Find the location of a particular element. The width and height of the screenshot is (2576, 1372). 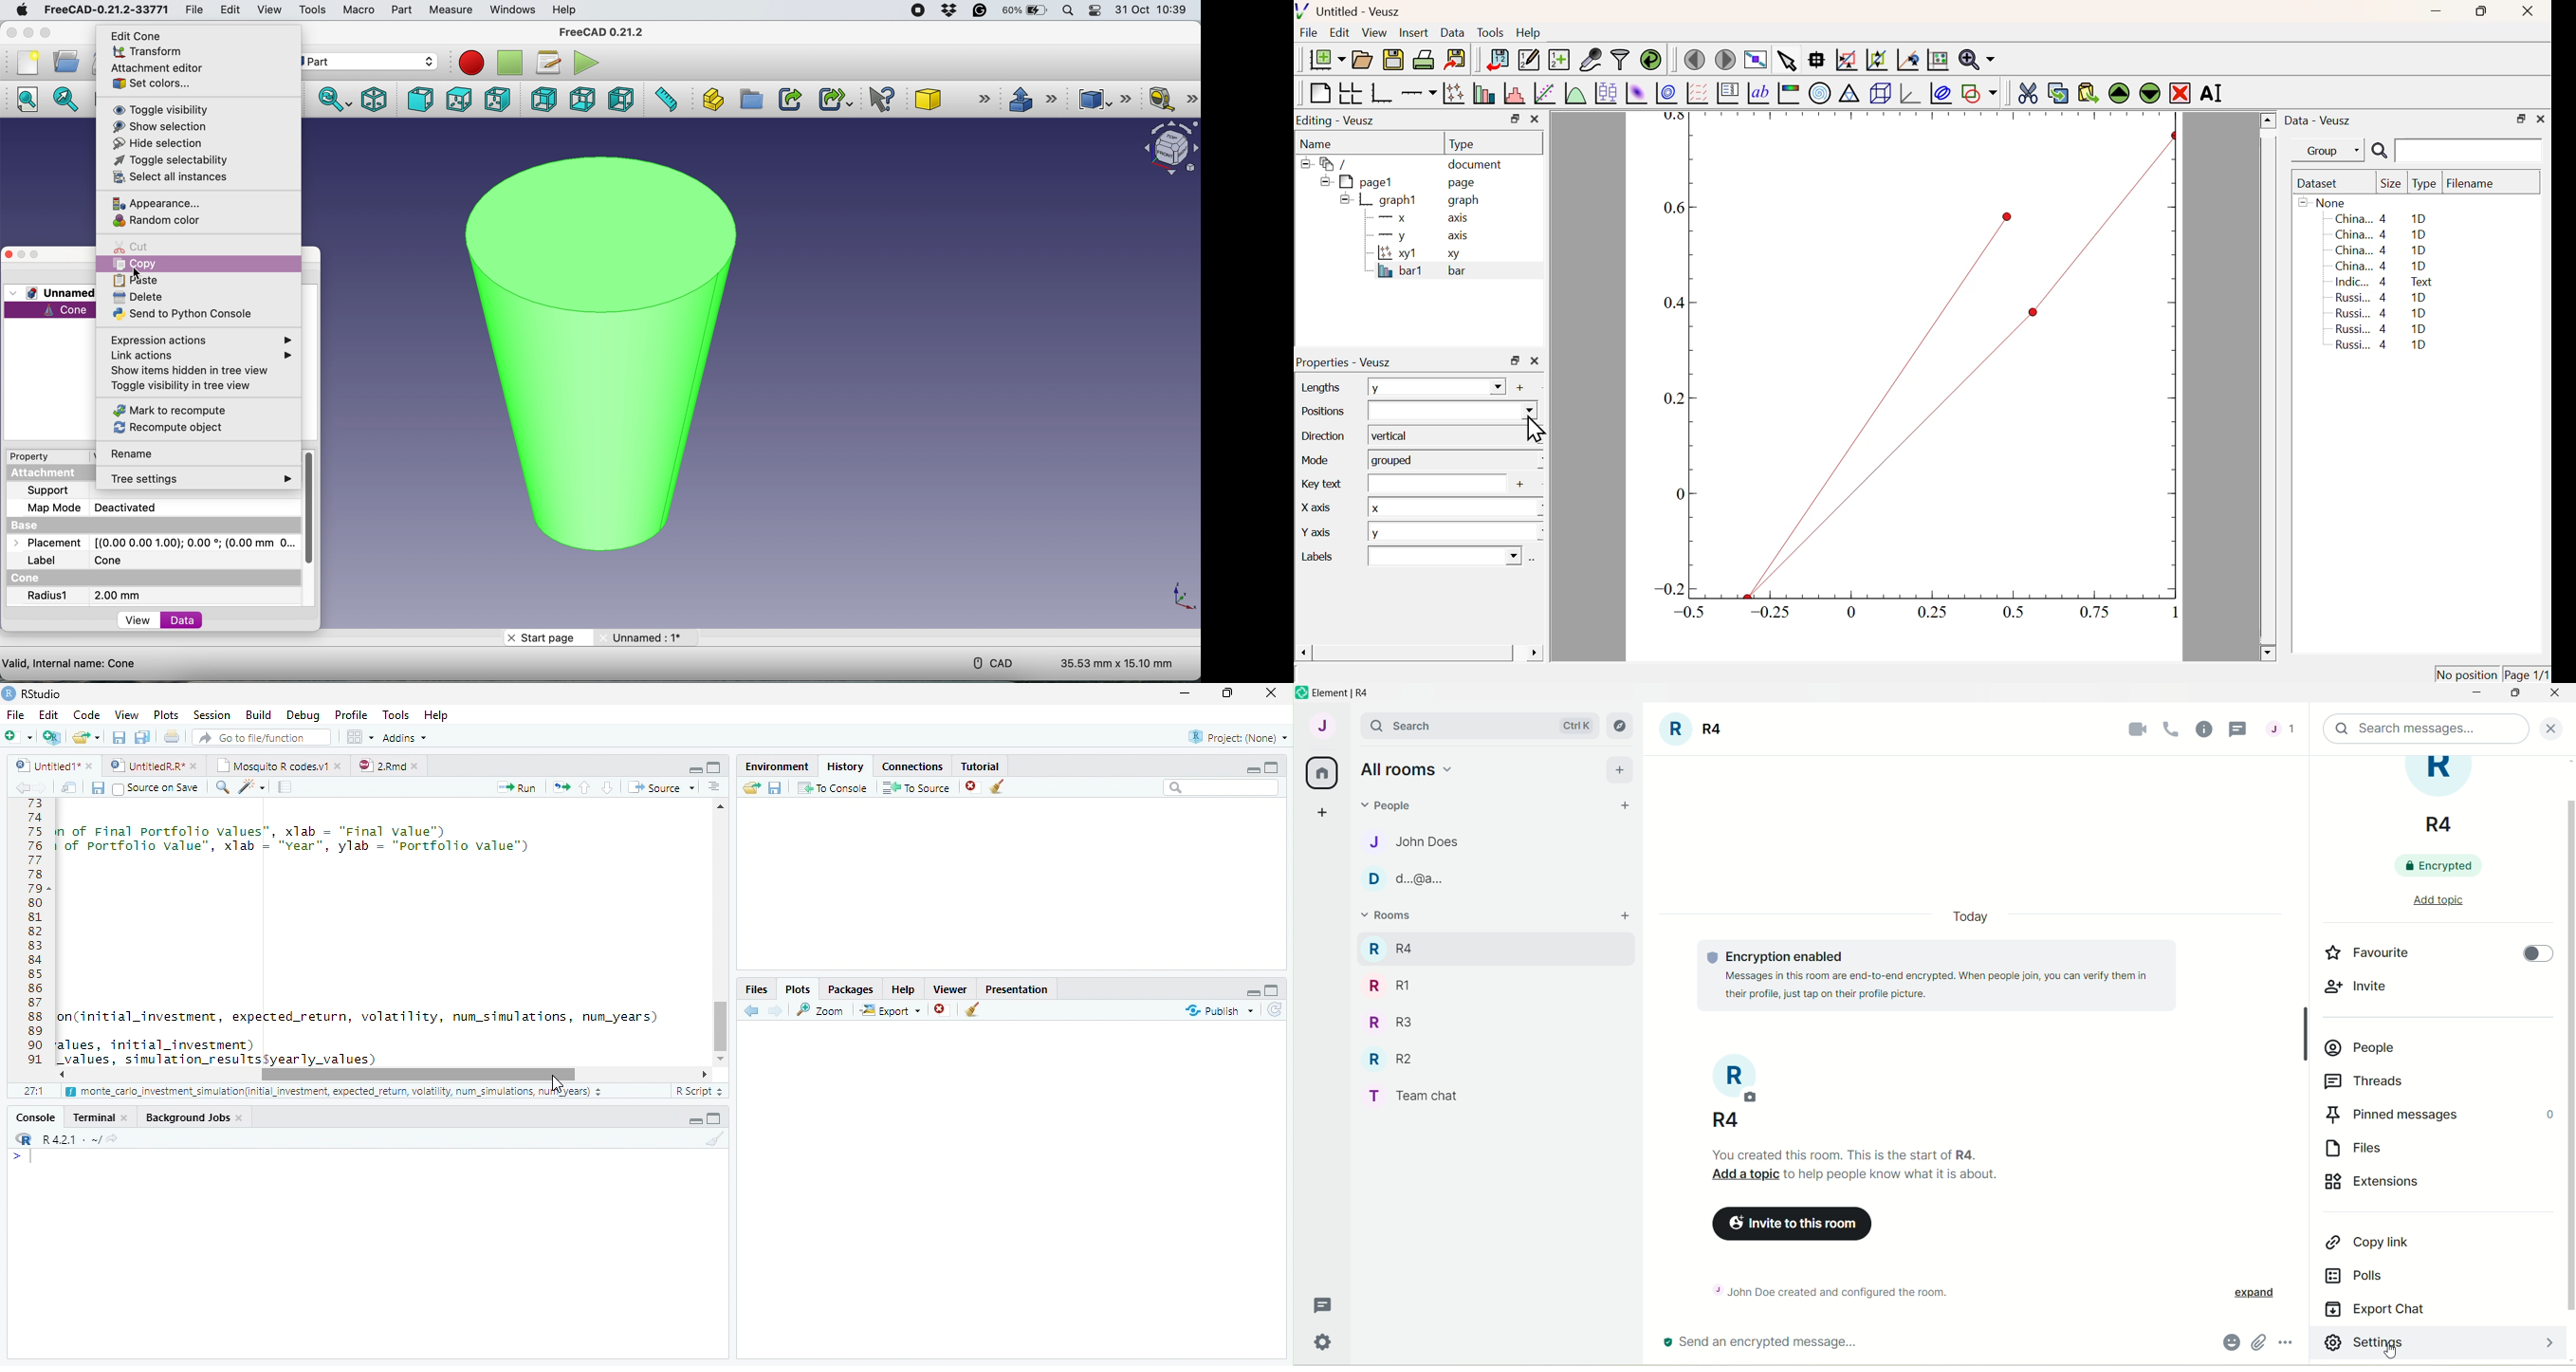

part is located at coordinates (399, 10).